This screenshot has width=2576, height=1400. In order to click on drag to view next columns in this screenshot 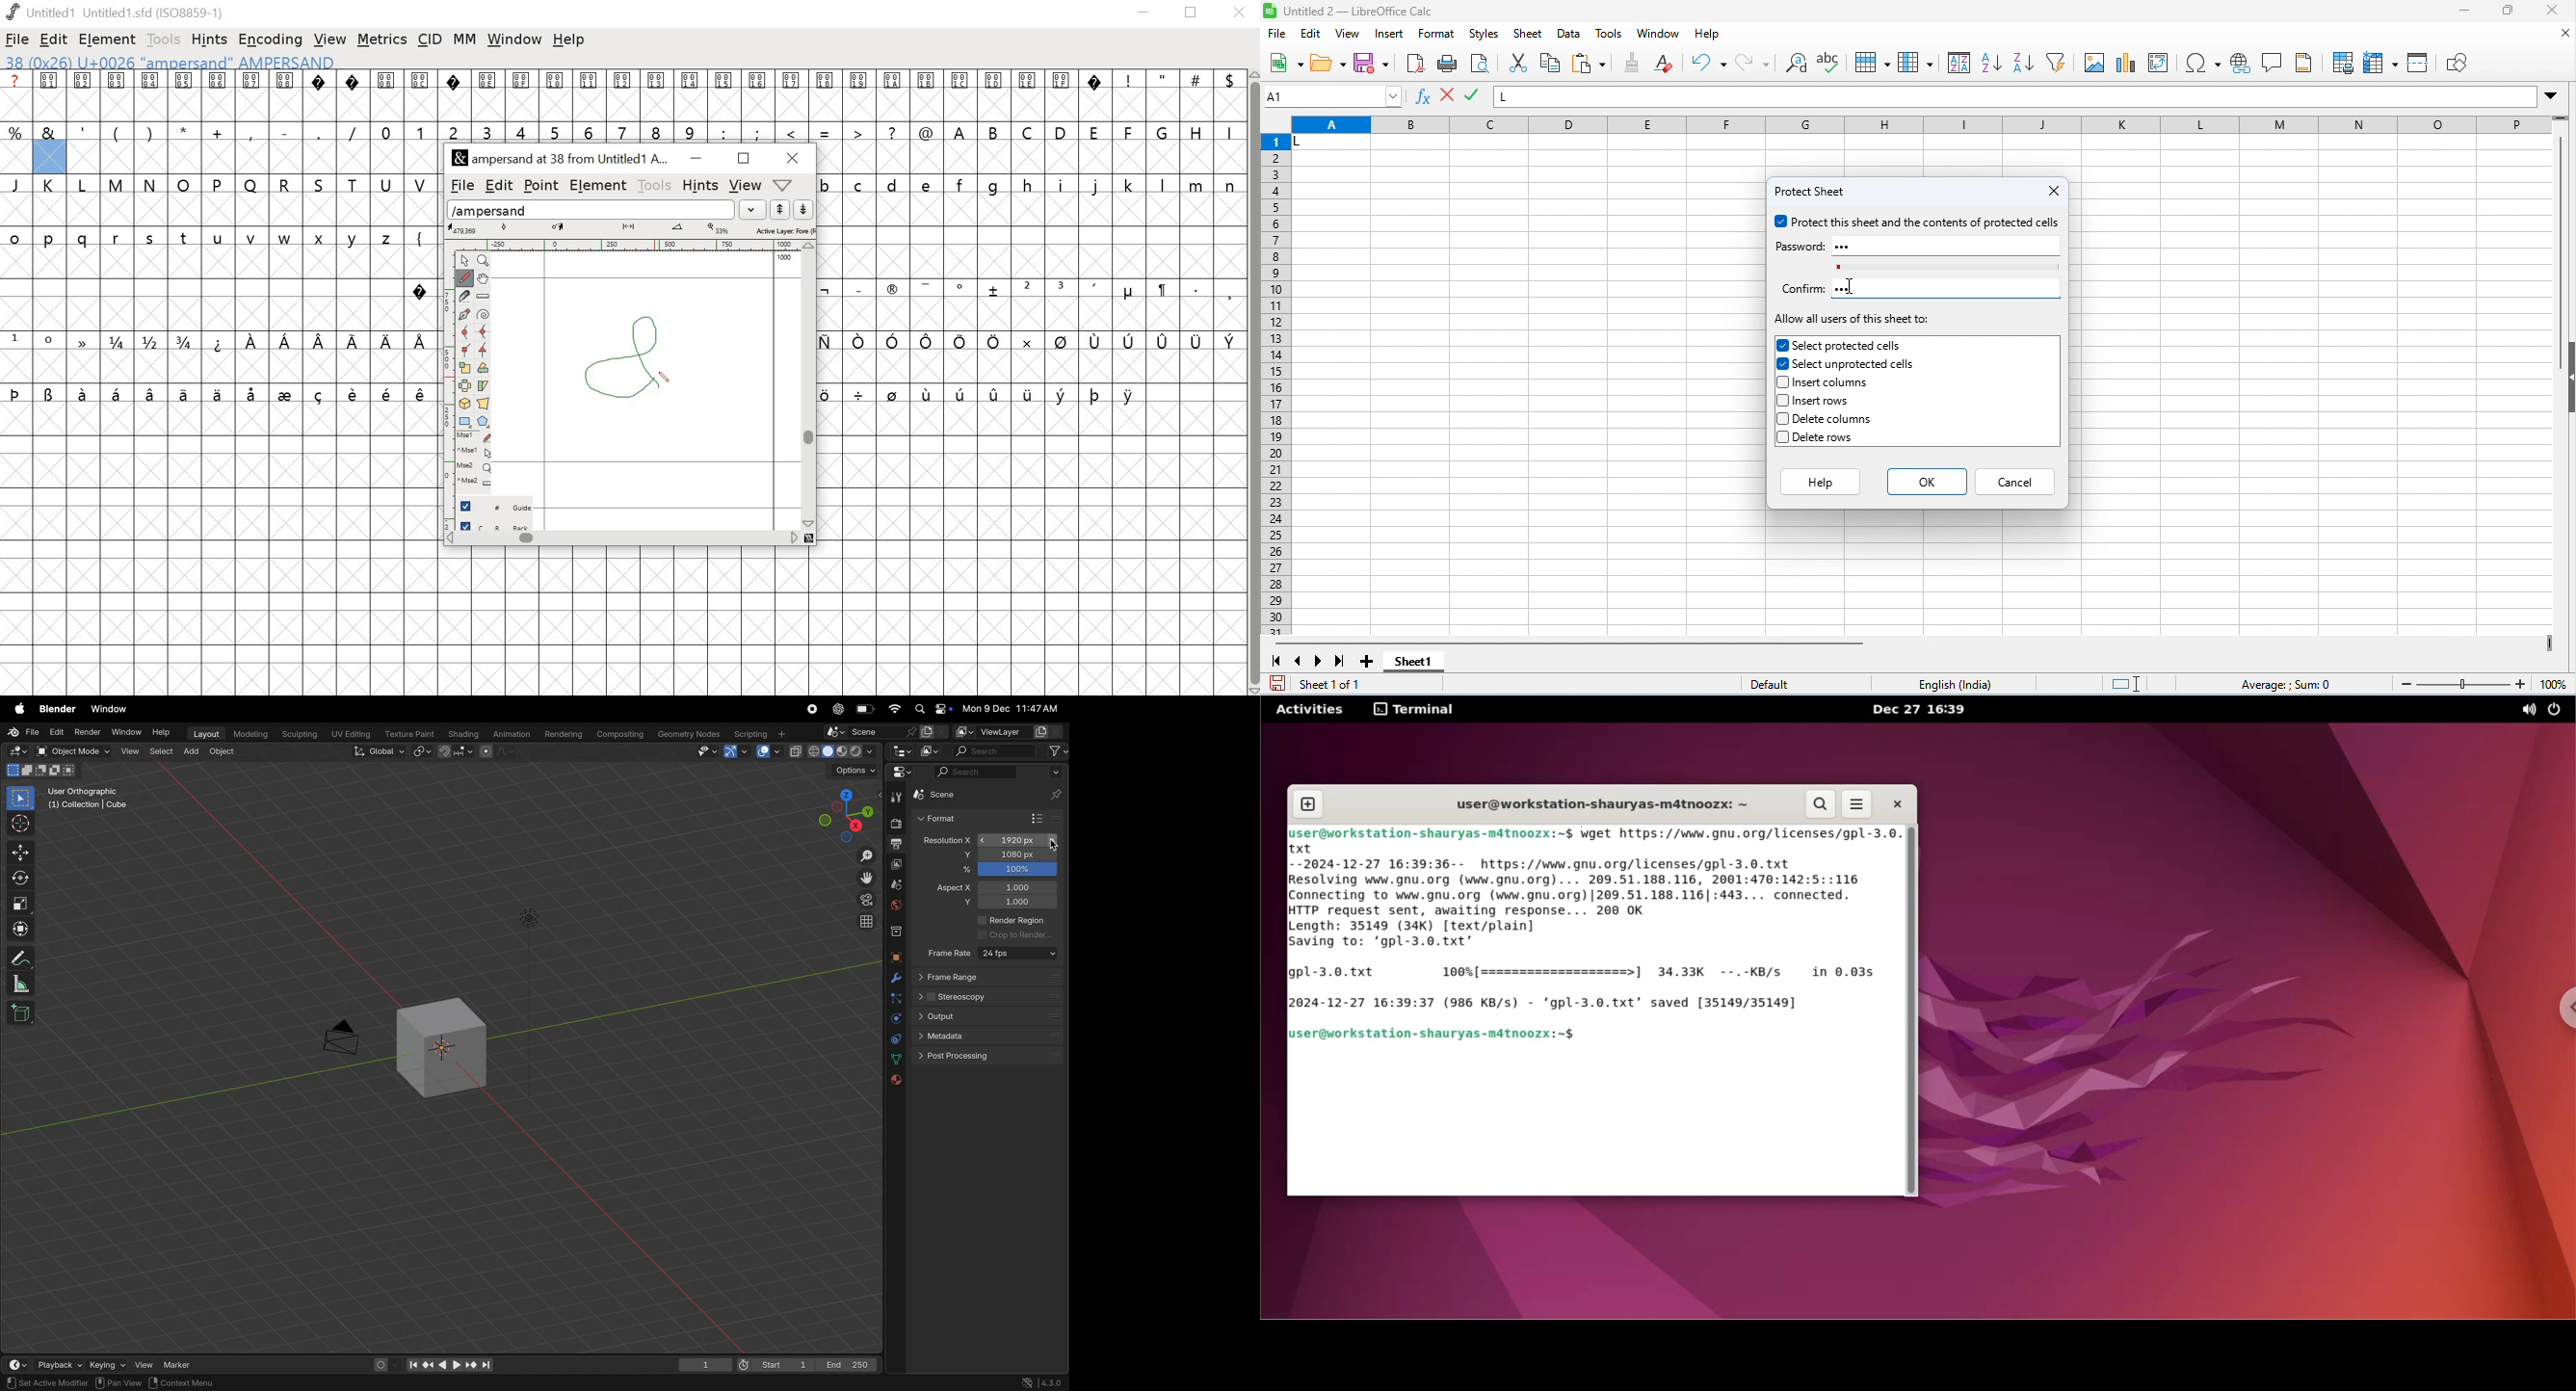, I will do `click(2549, 643)`.